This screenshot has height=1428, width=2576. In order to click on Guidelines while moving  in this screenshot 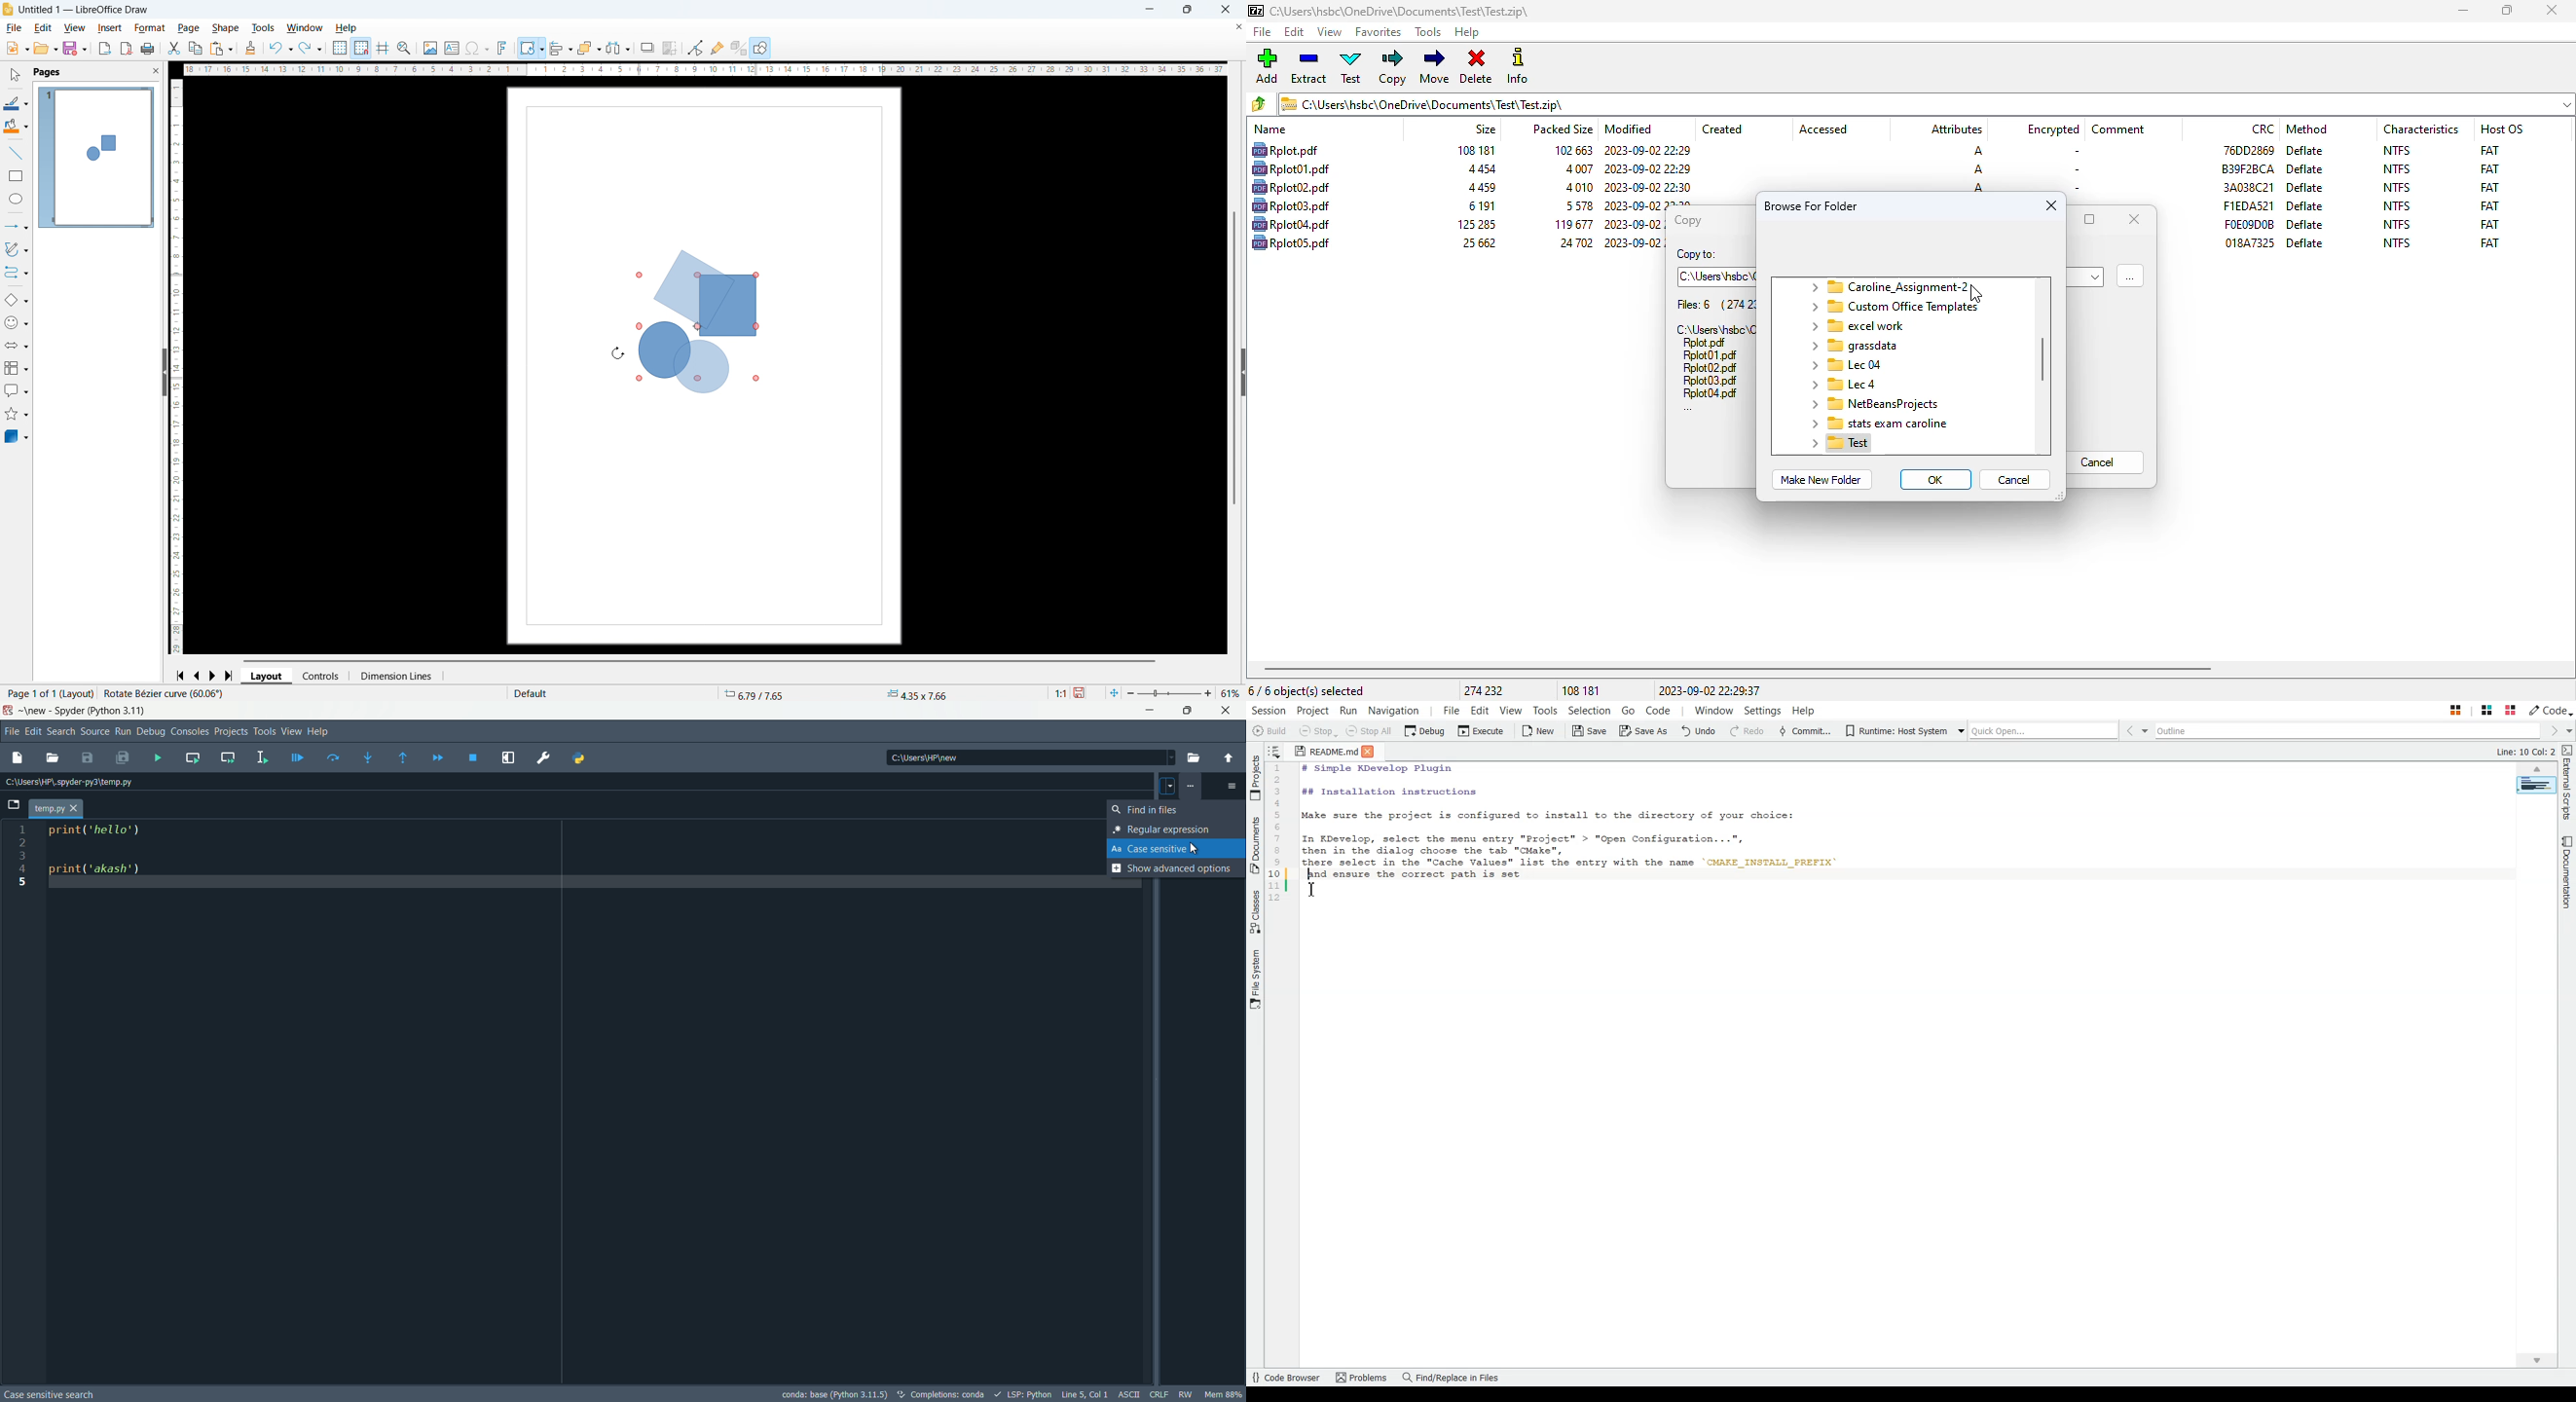, I will do `click(384, 48)`.